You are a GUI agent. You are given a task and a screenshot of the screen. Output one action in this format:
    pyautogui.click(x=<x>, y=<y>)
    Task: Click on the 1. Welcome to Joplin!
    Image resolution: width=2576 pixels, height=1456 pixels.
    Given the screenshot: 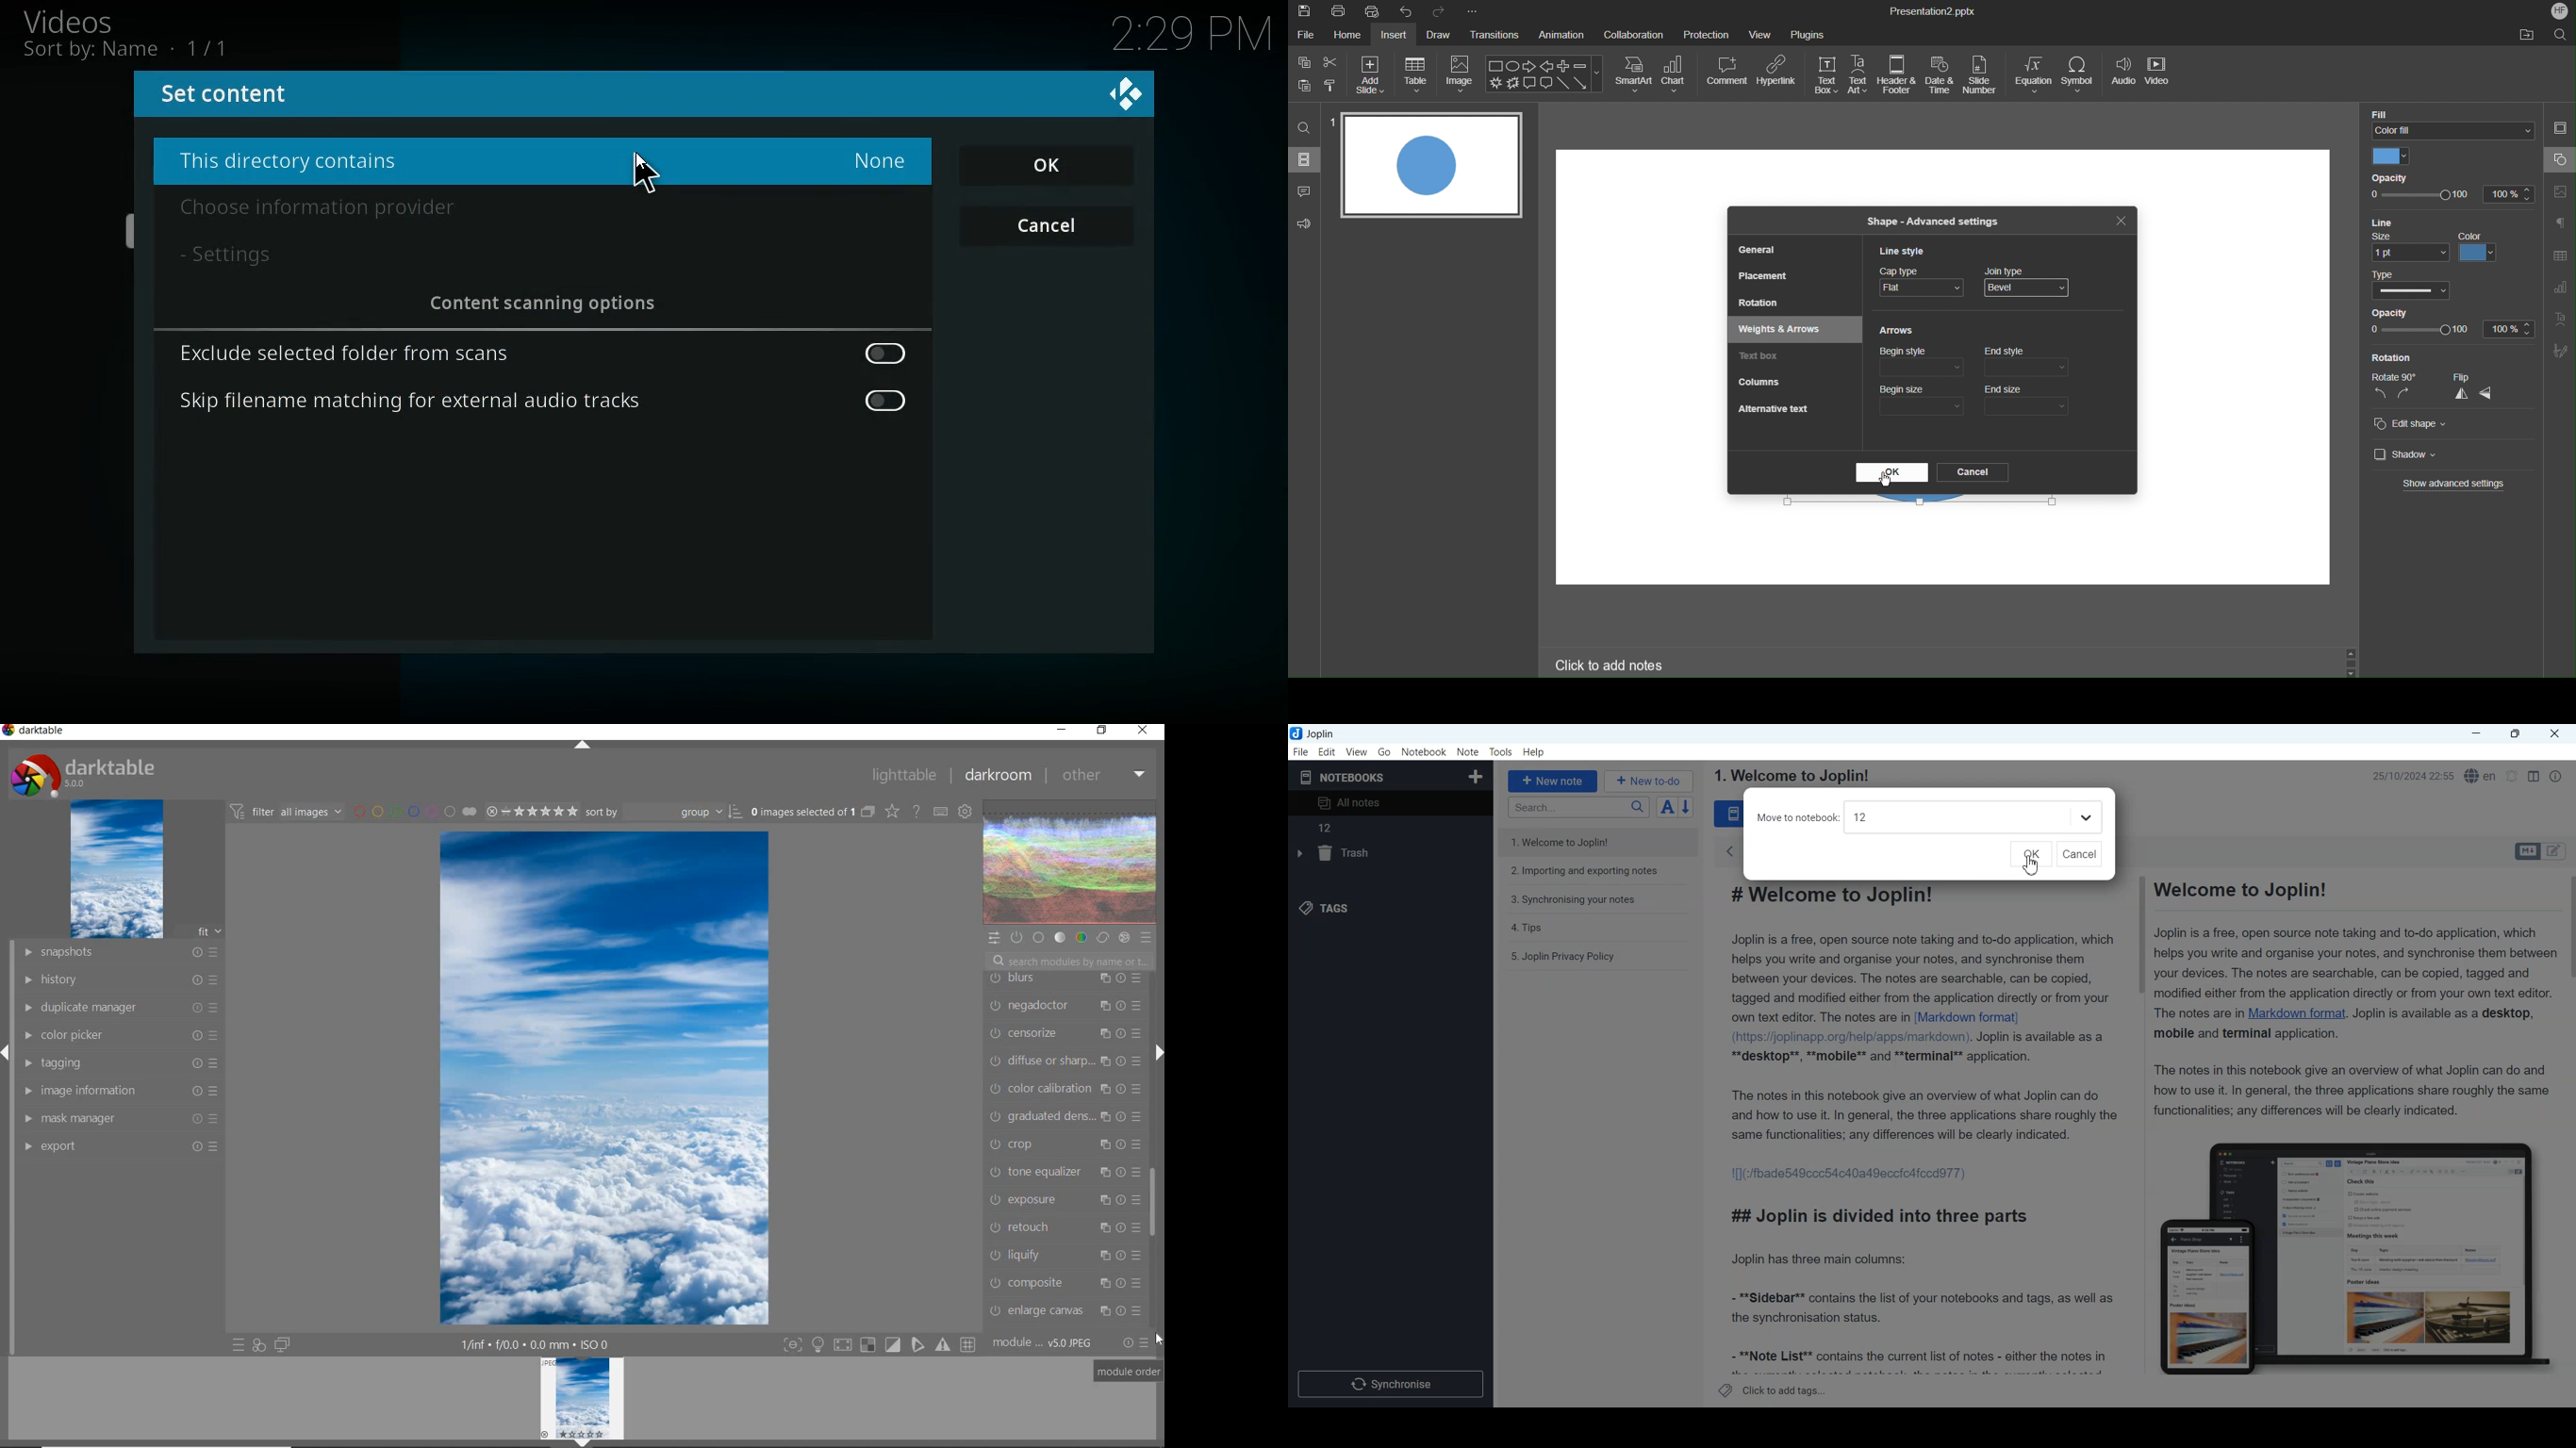 What is the action you would take?
    pyautogui.click(x=1570, y=841)
    